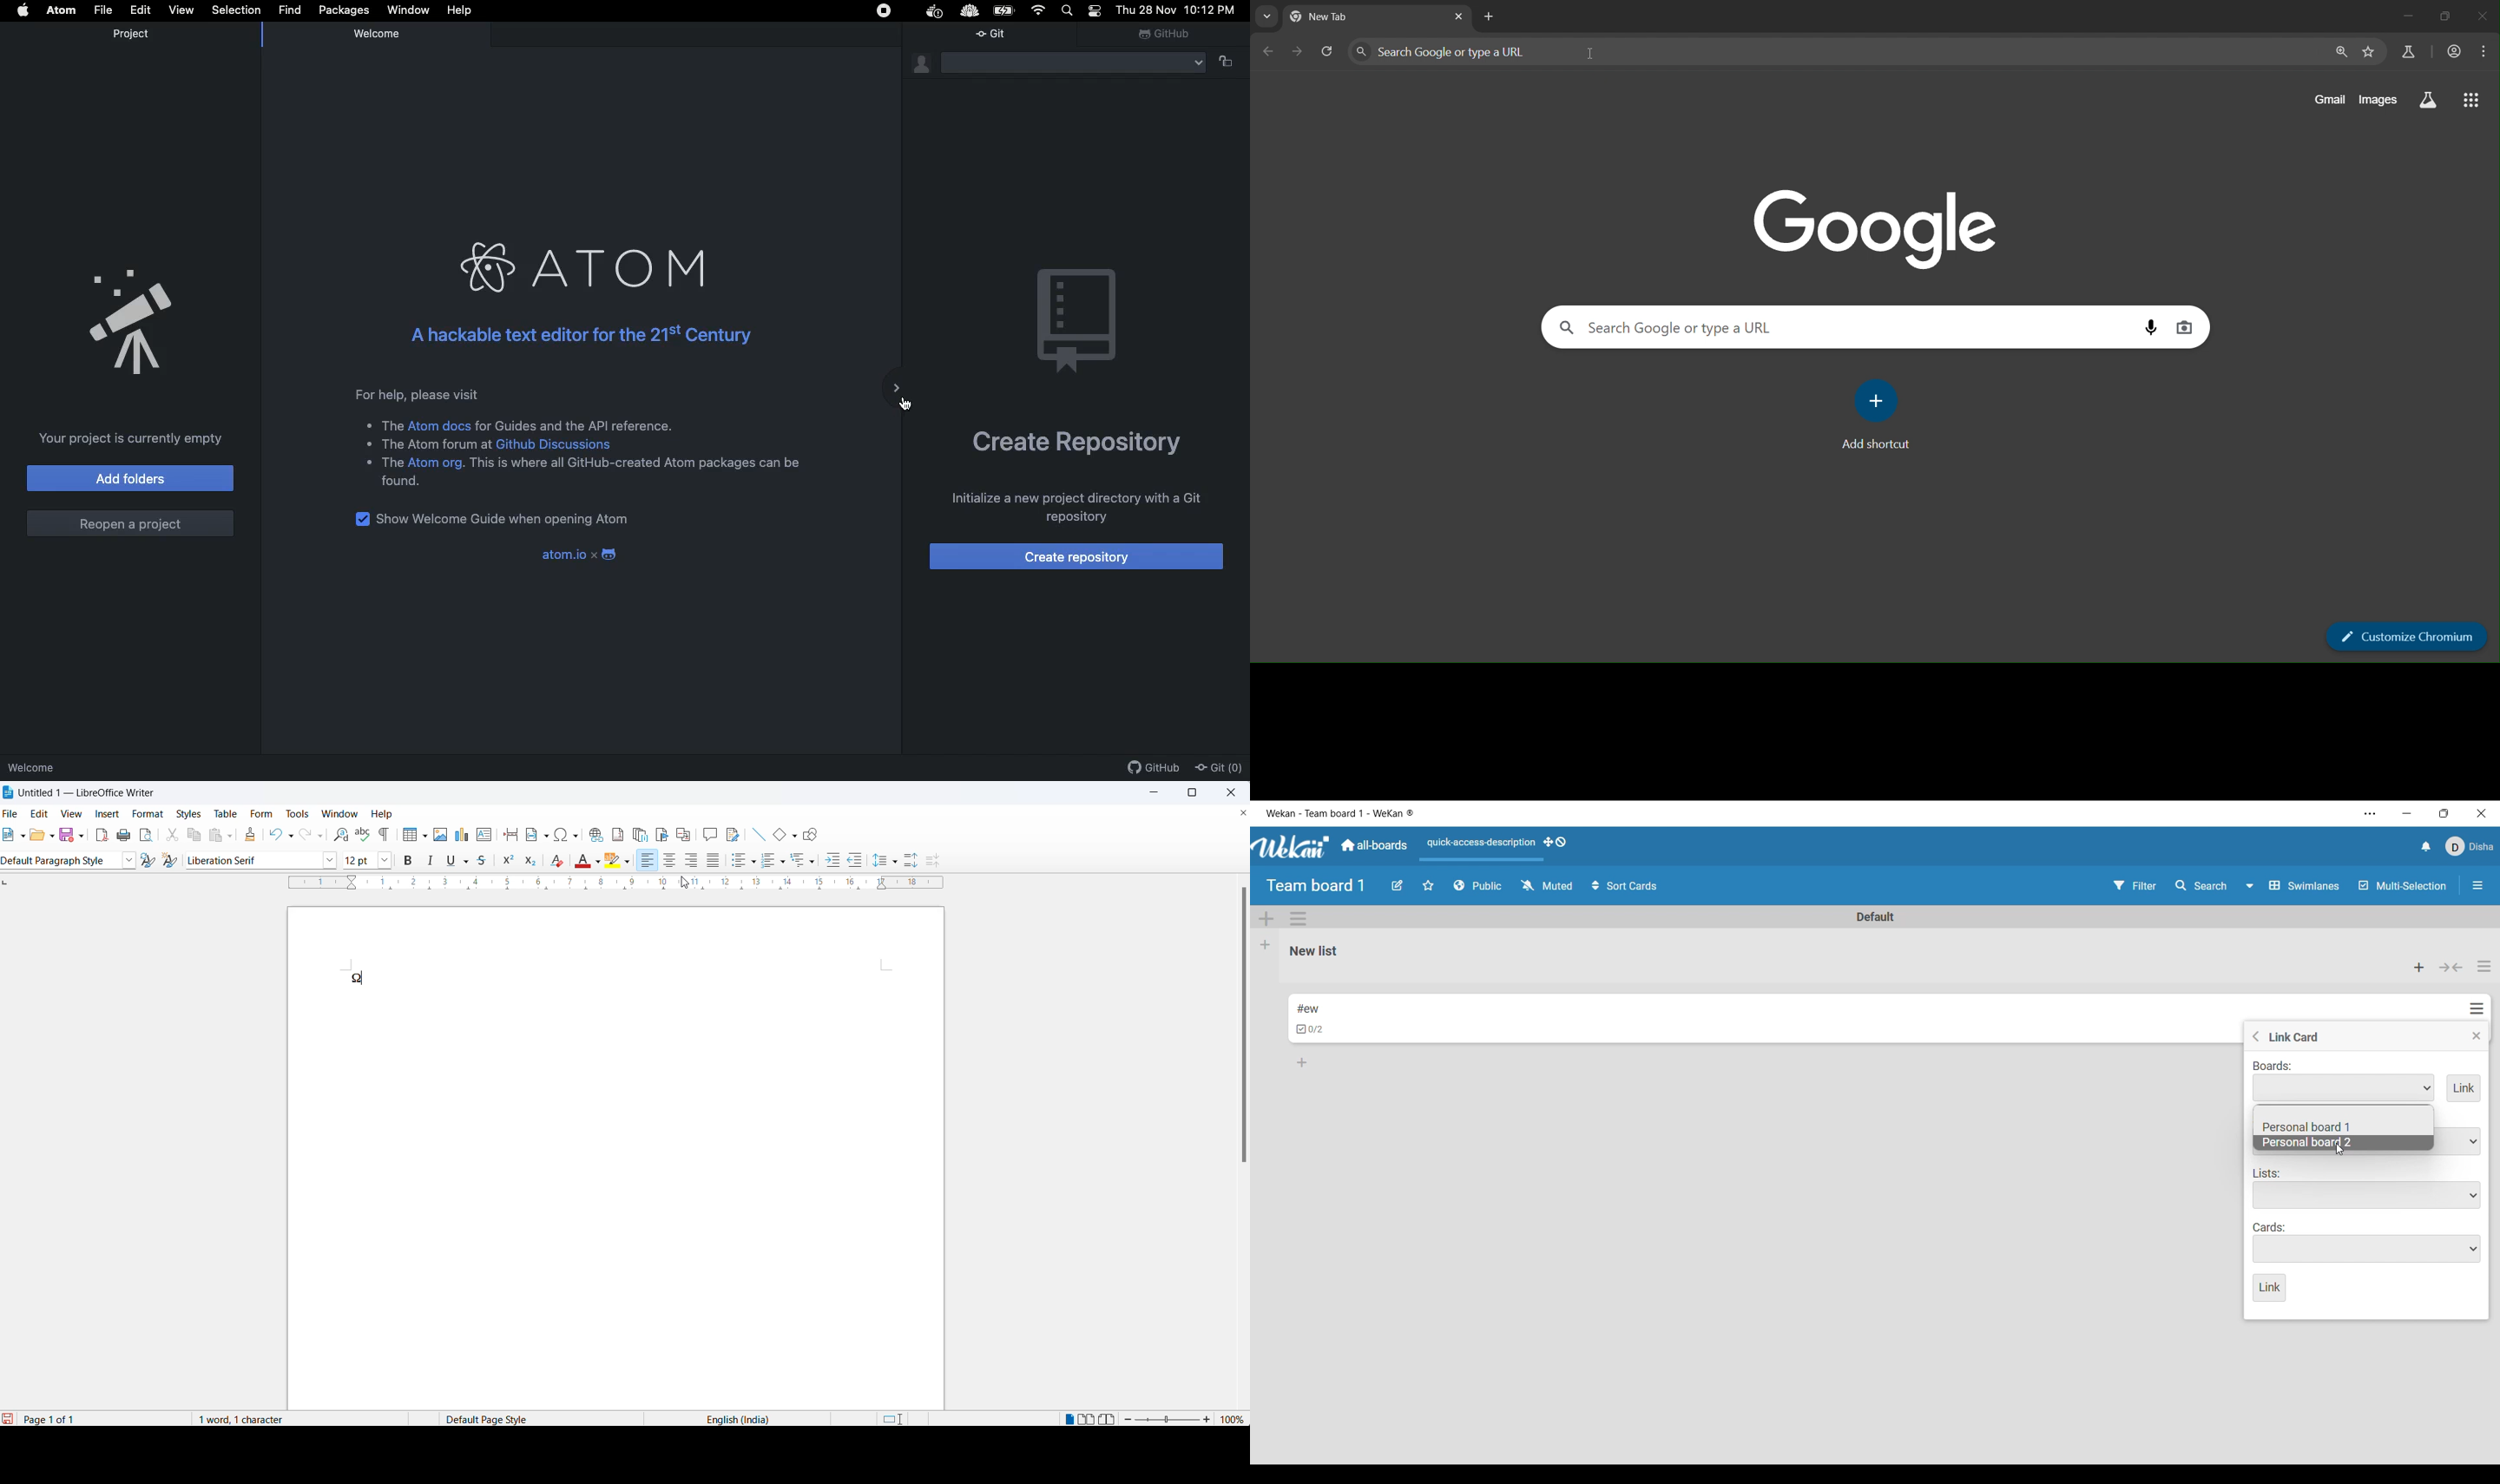 The height and width of the screenshot is (1484, 2520). Describe the element at coordinates (100, 794) in the screenshot. I see `Untitled 1 — LibreOffice Writer` at that location.